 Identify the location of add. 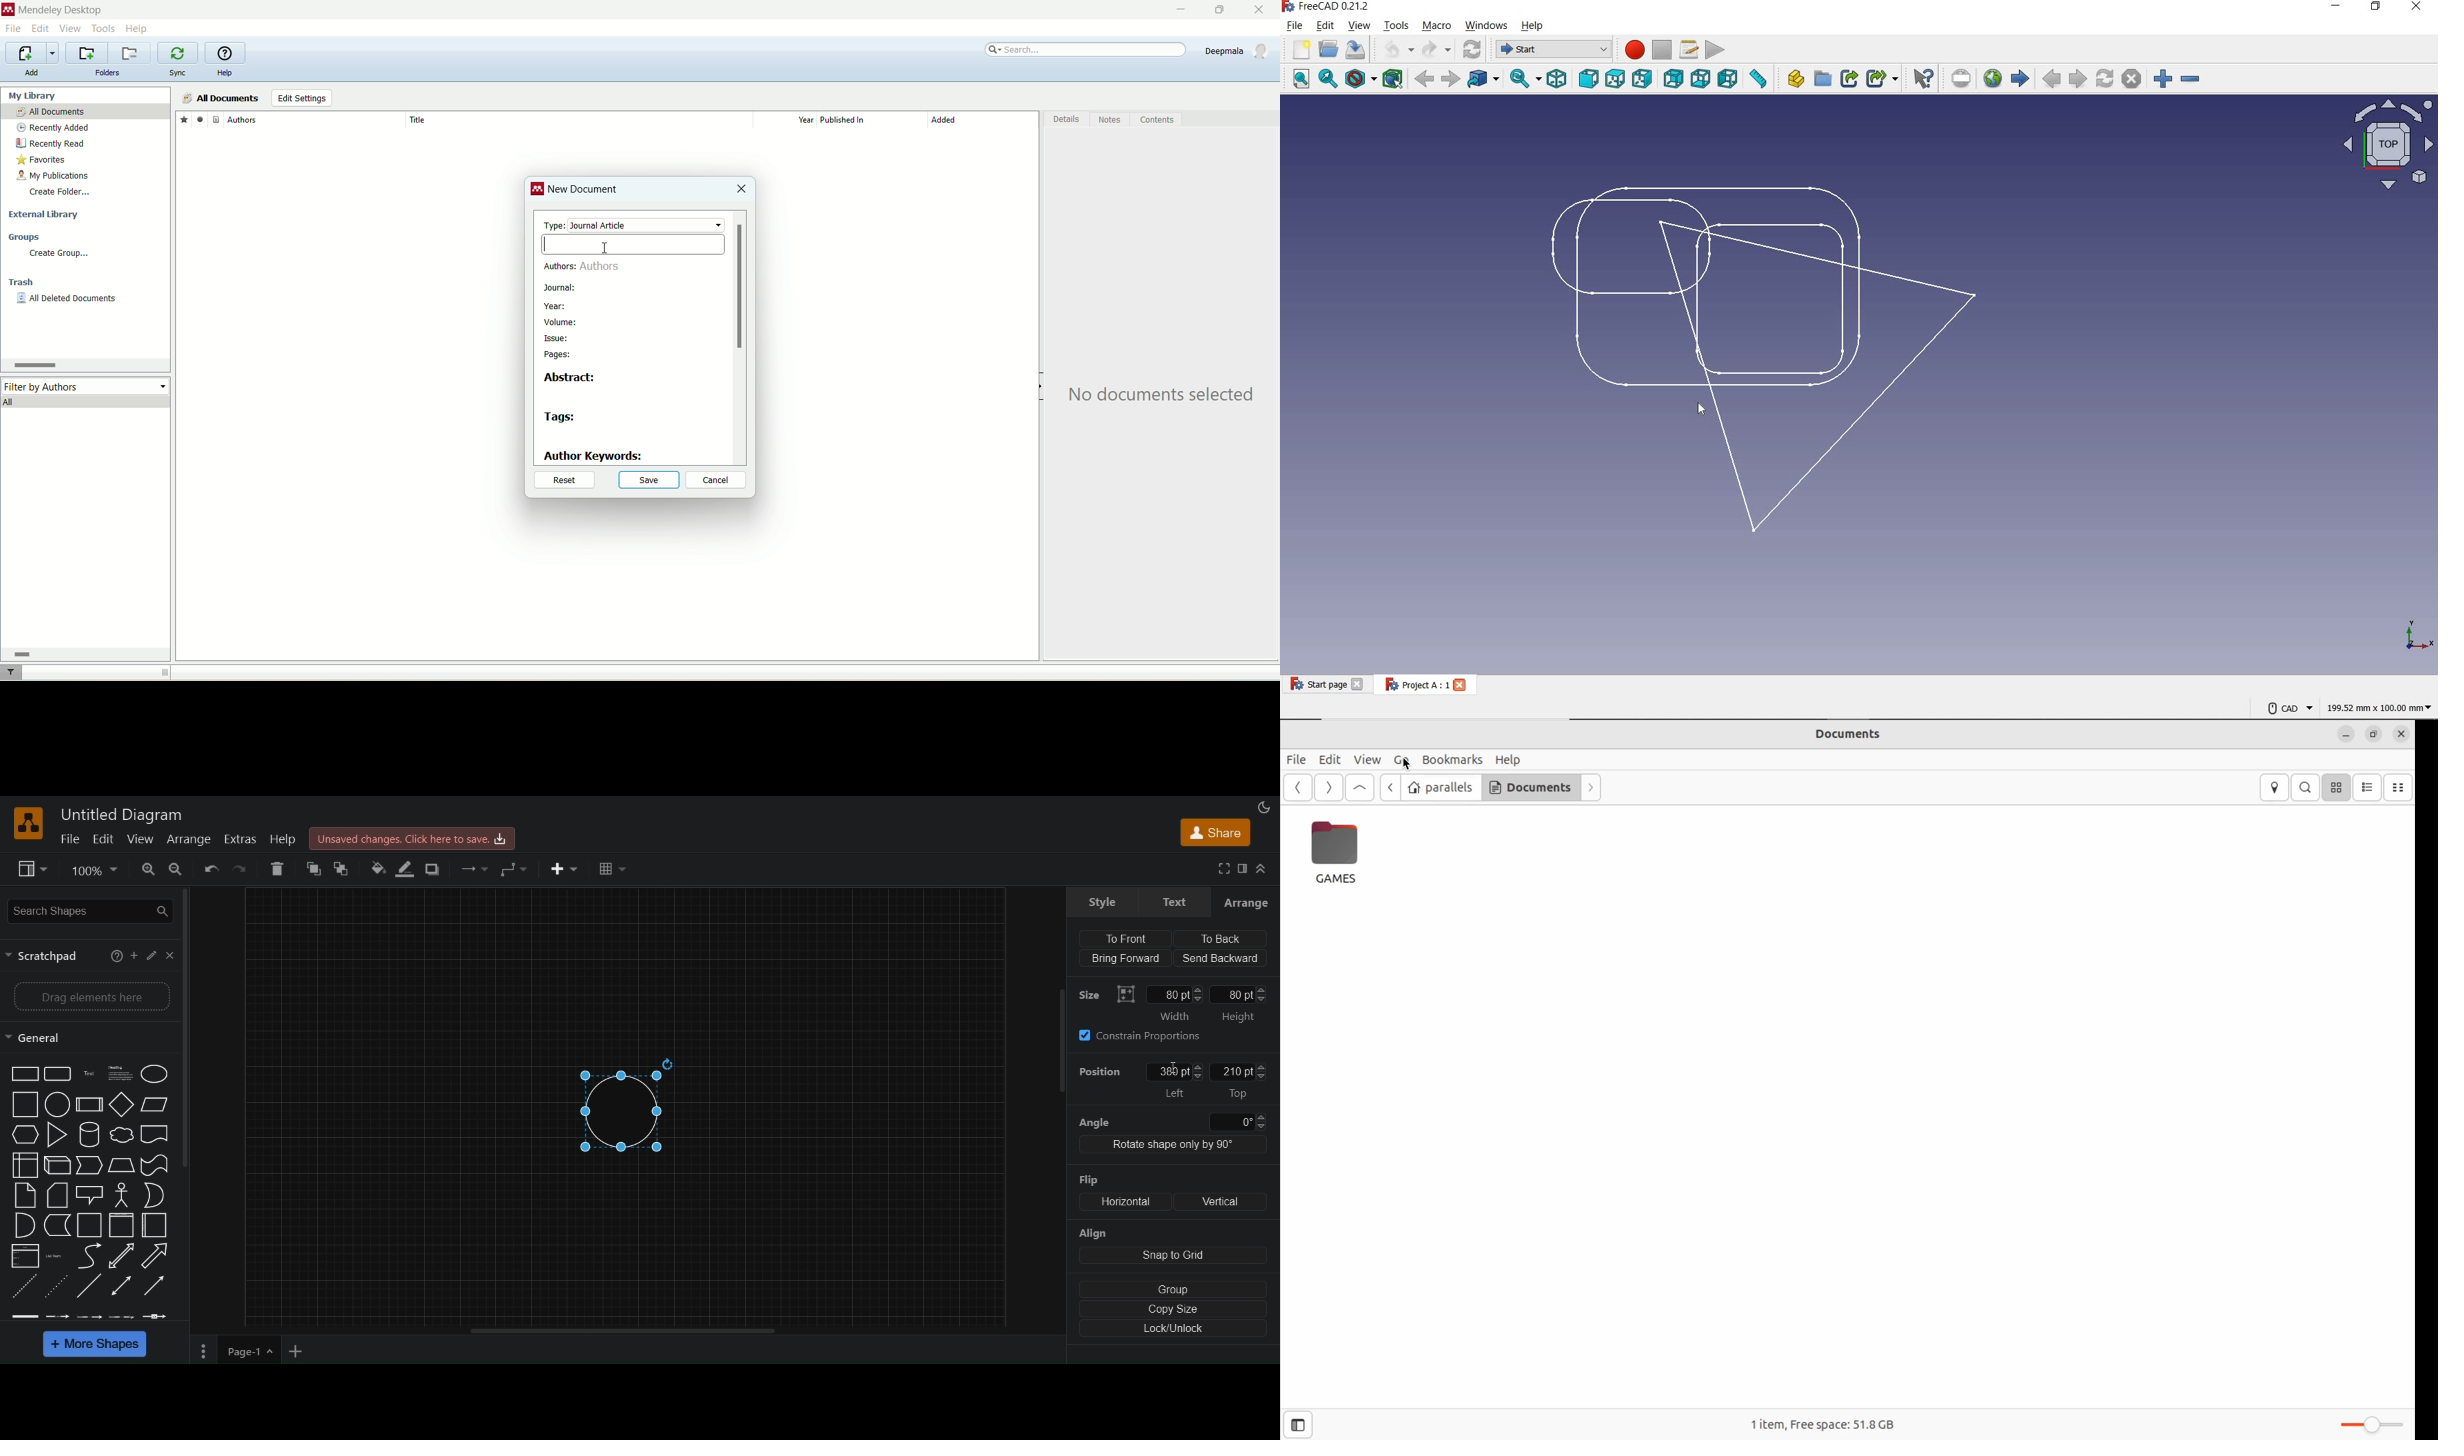
(136, 956).